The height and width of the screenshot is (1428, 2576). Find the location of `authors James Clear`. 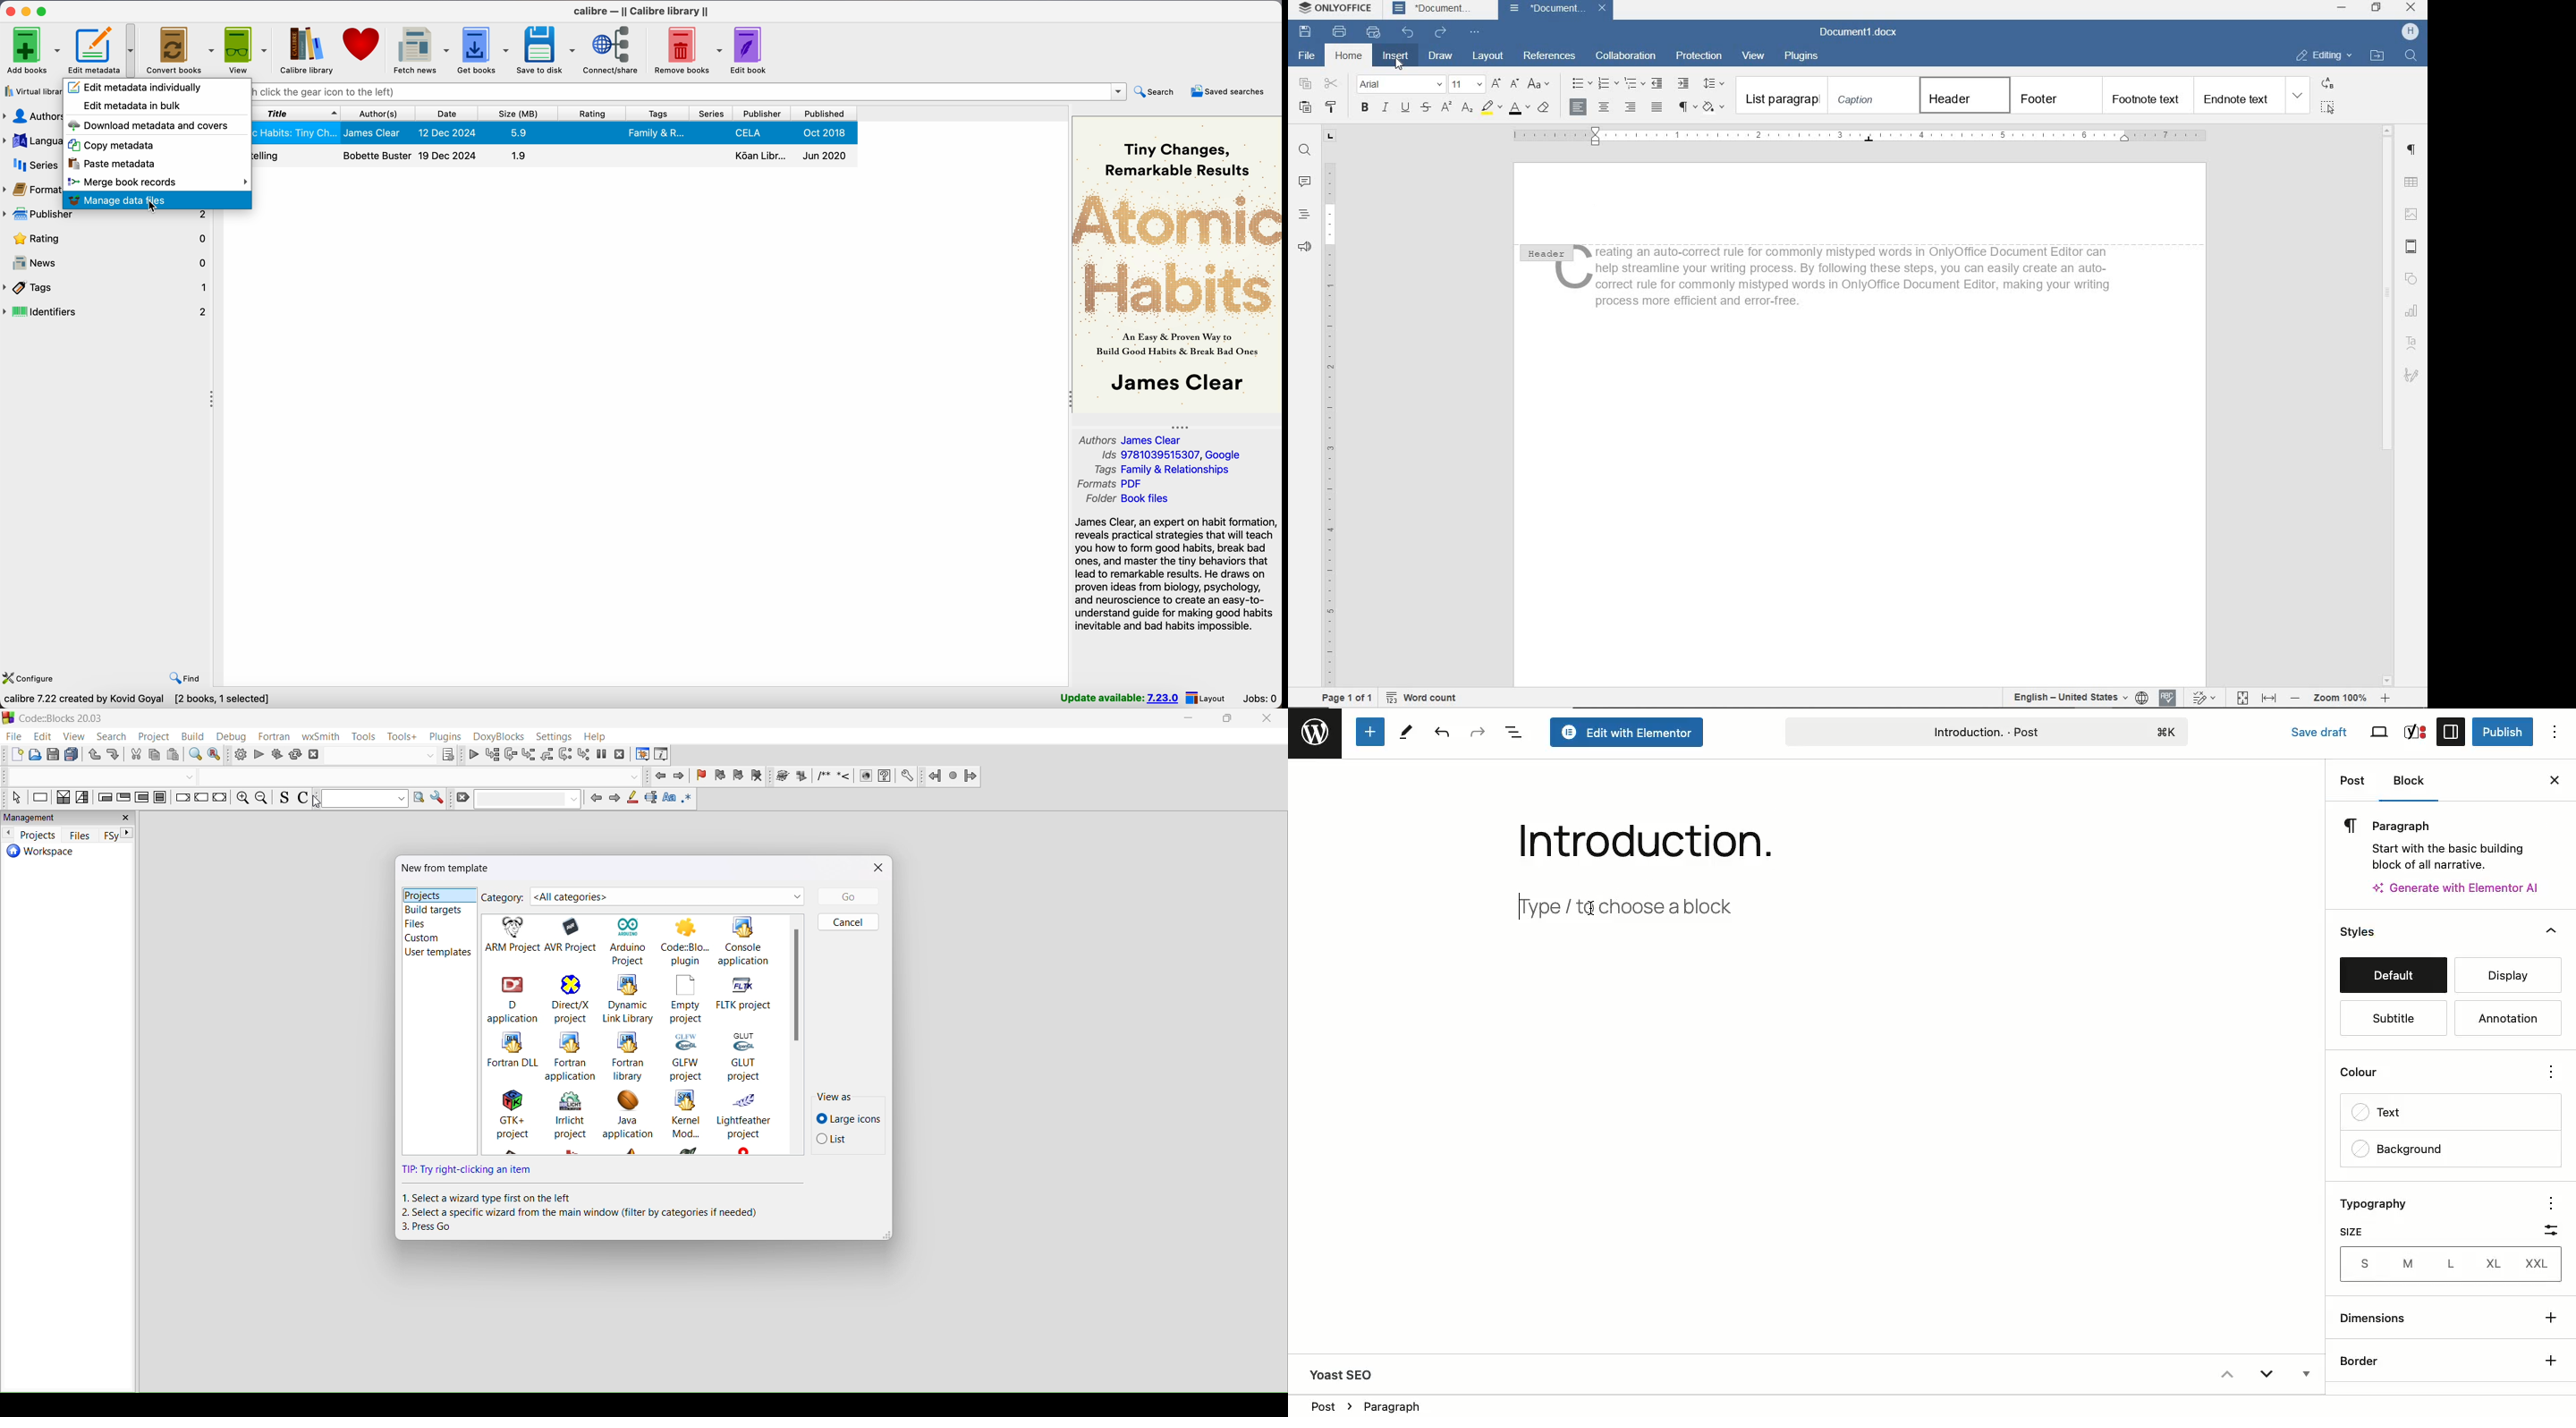

authors James Clear is located at coordinates (1131, 440).